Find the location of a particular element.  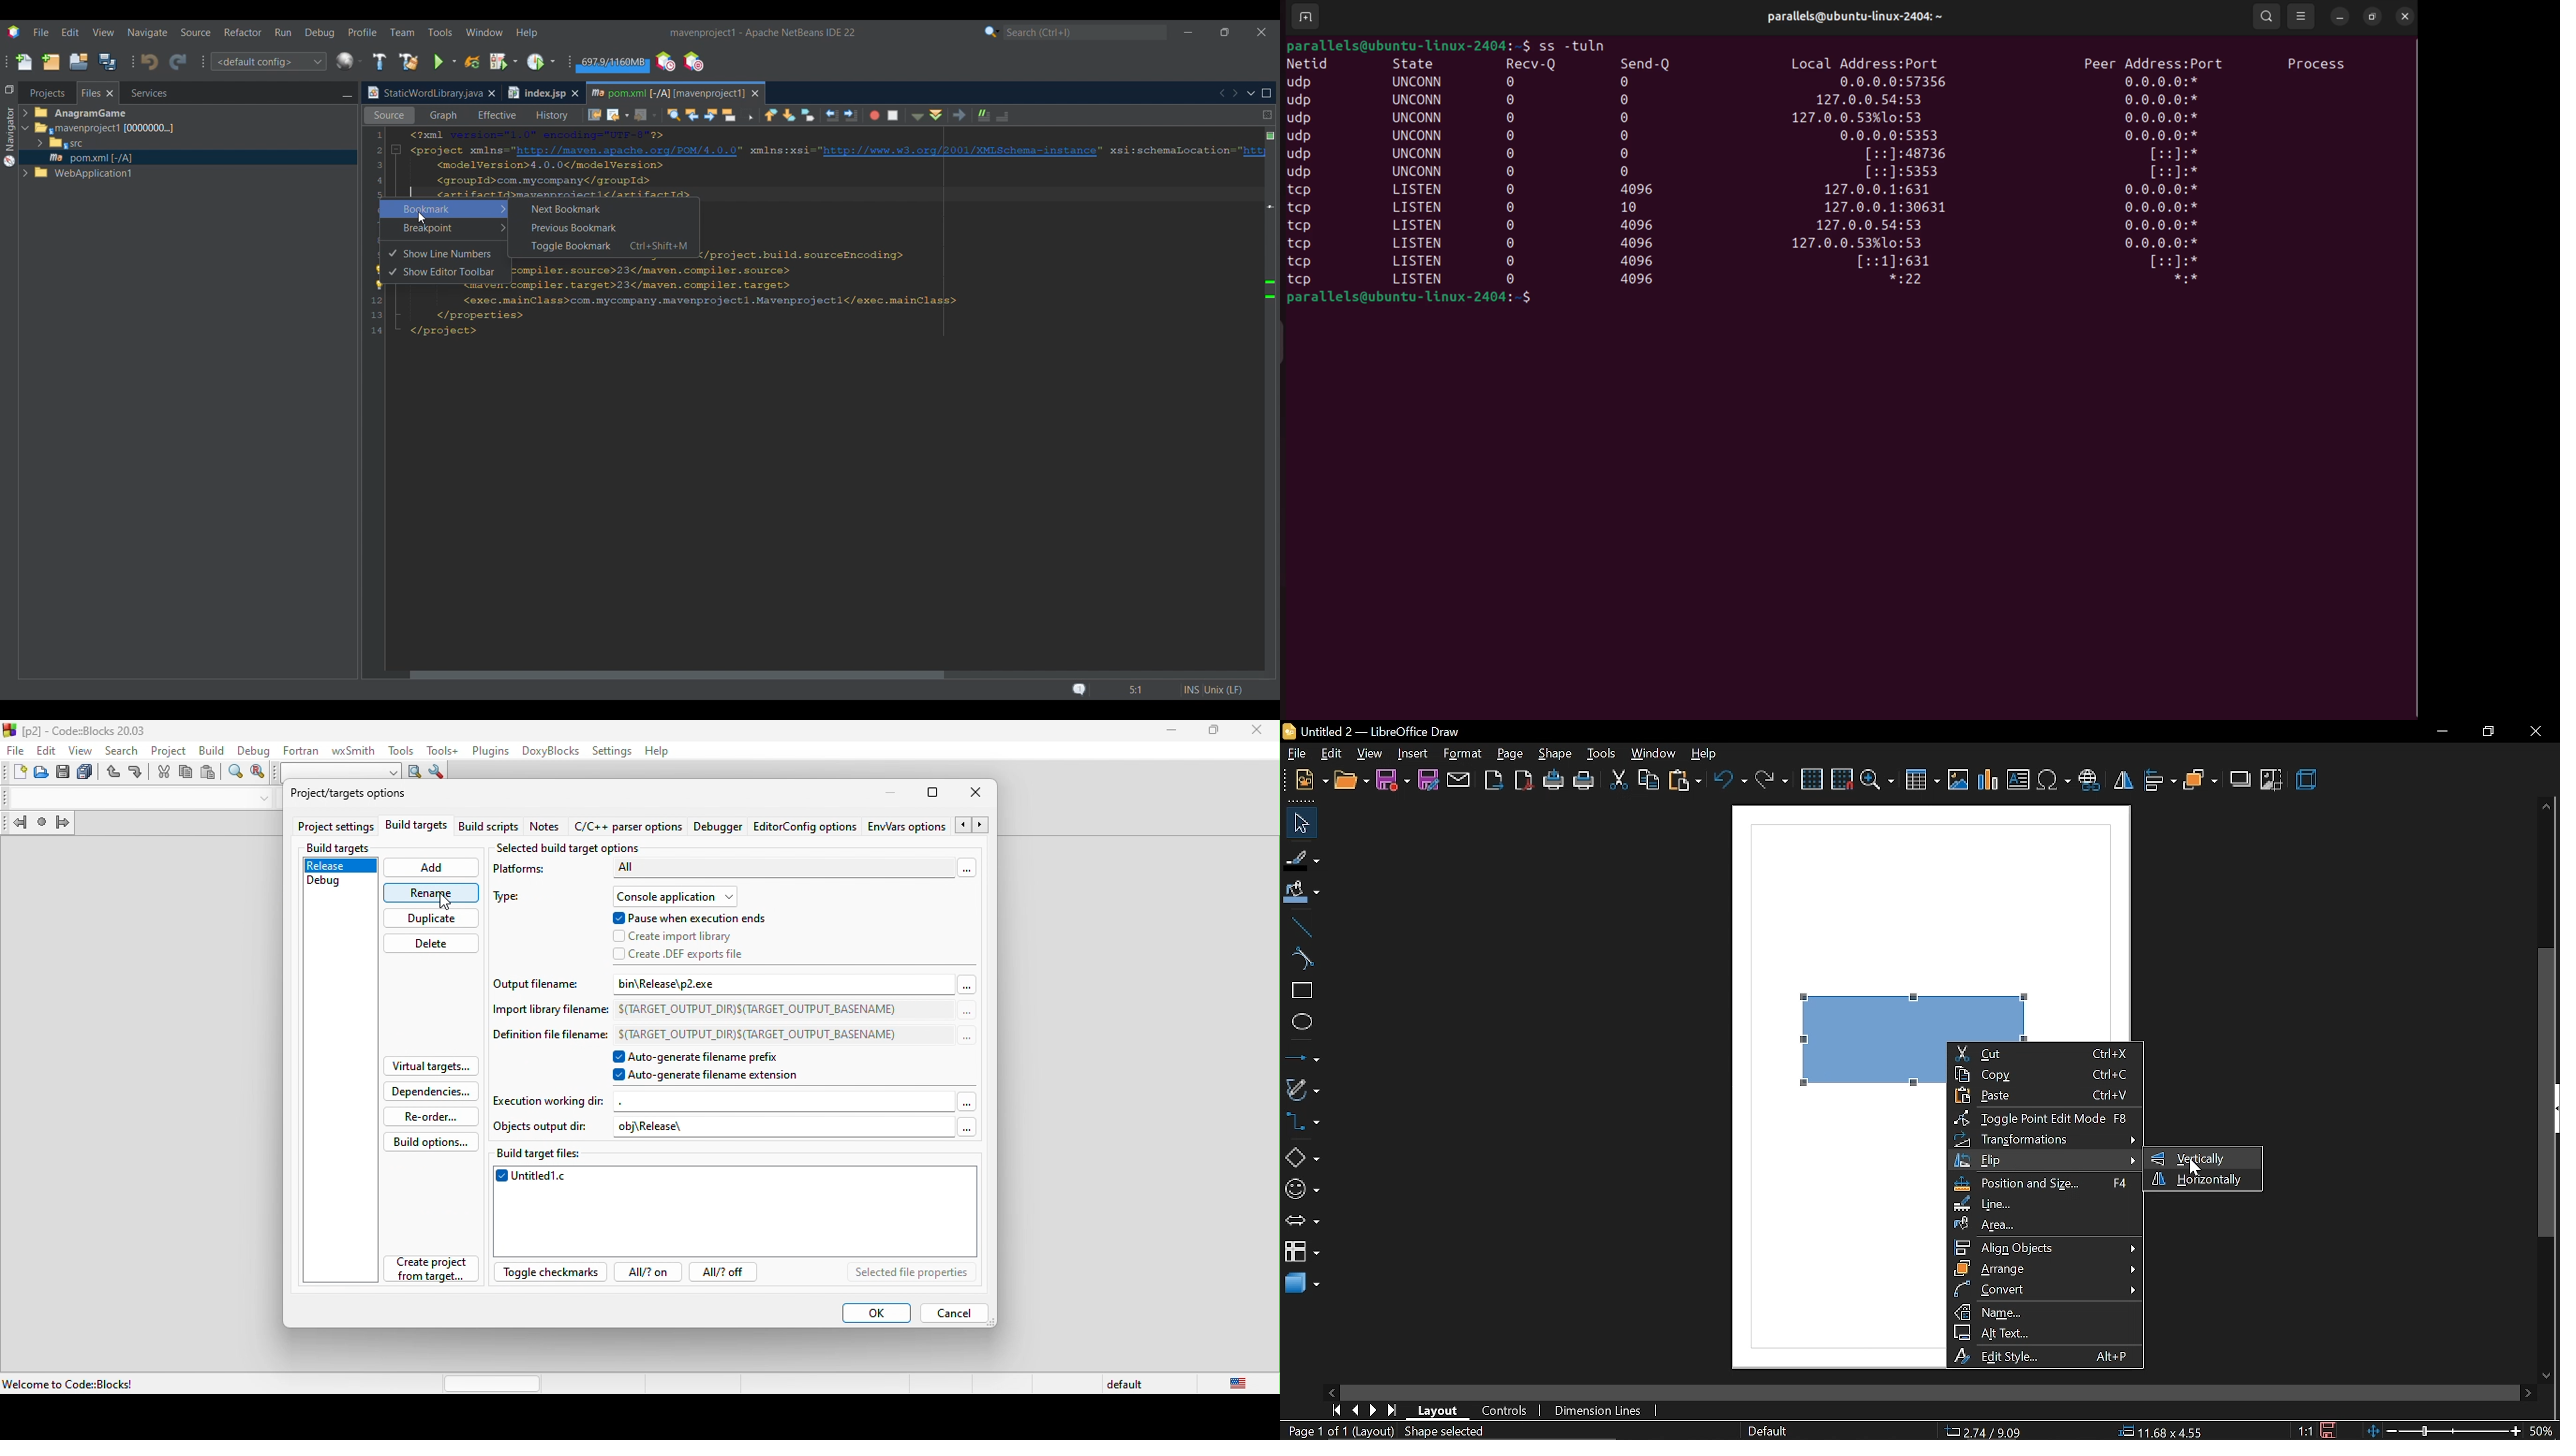

env\ars option is located at coordinates (906, 826).